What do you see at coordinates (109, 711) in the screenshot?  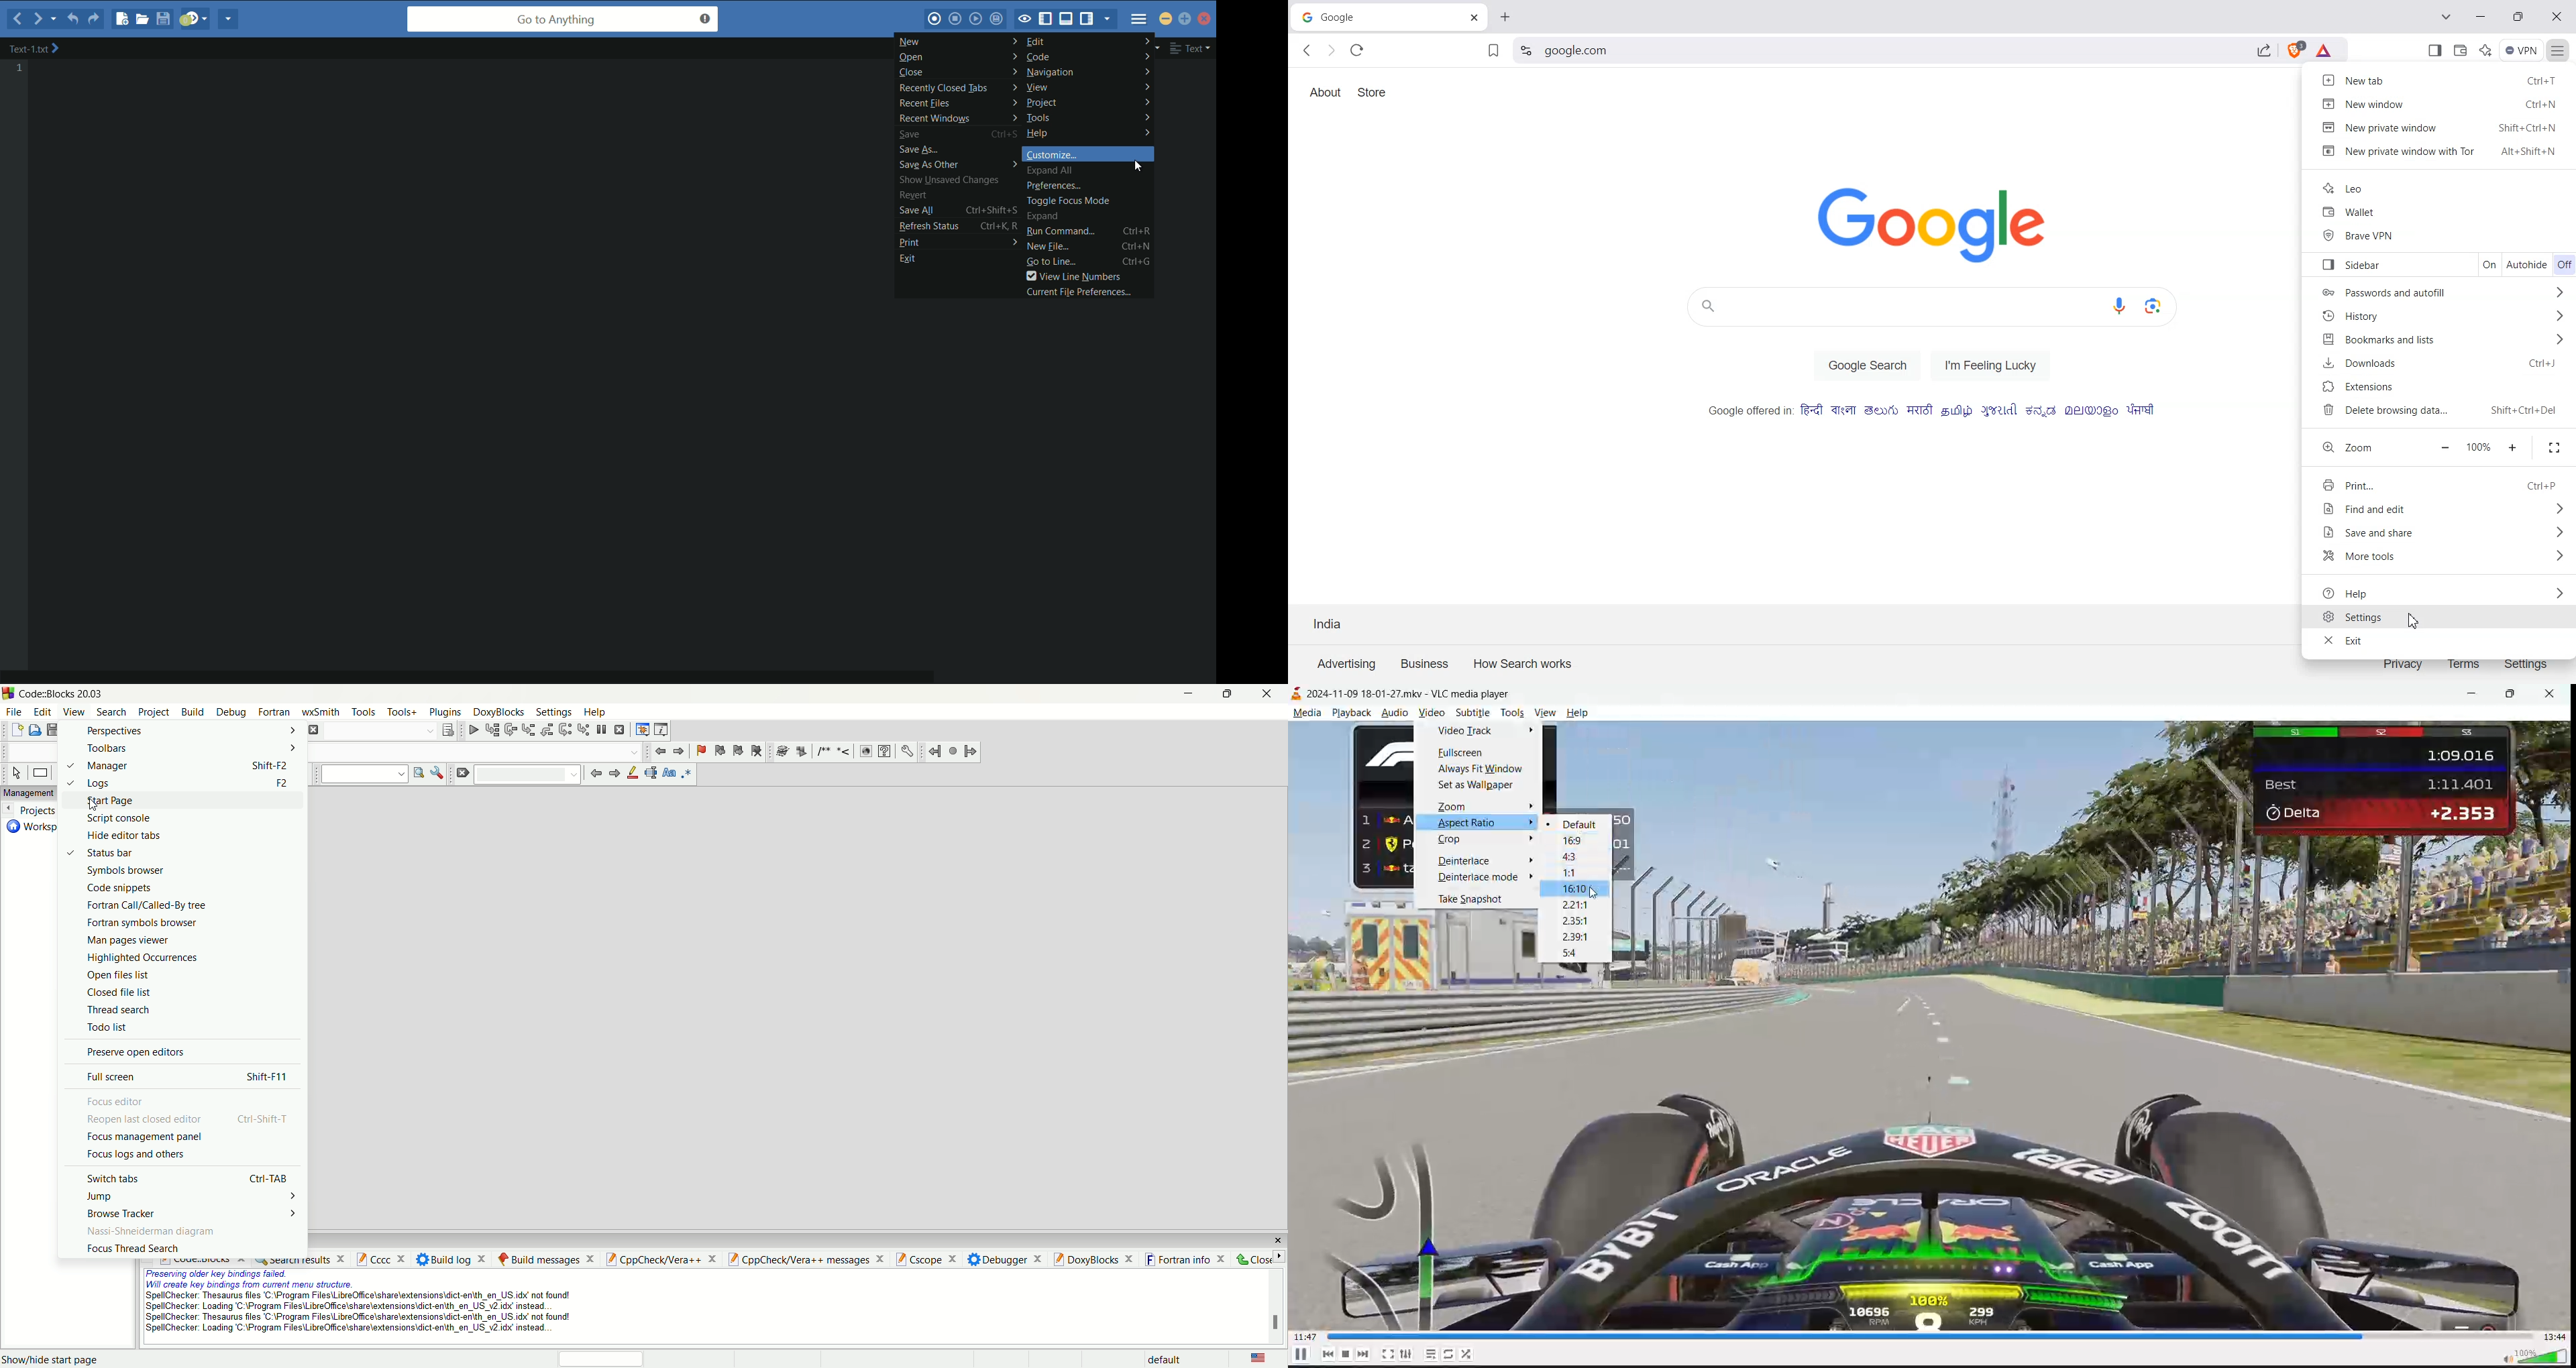 I see `search` at bounding box center [109, 711].